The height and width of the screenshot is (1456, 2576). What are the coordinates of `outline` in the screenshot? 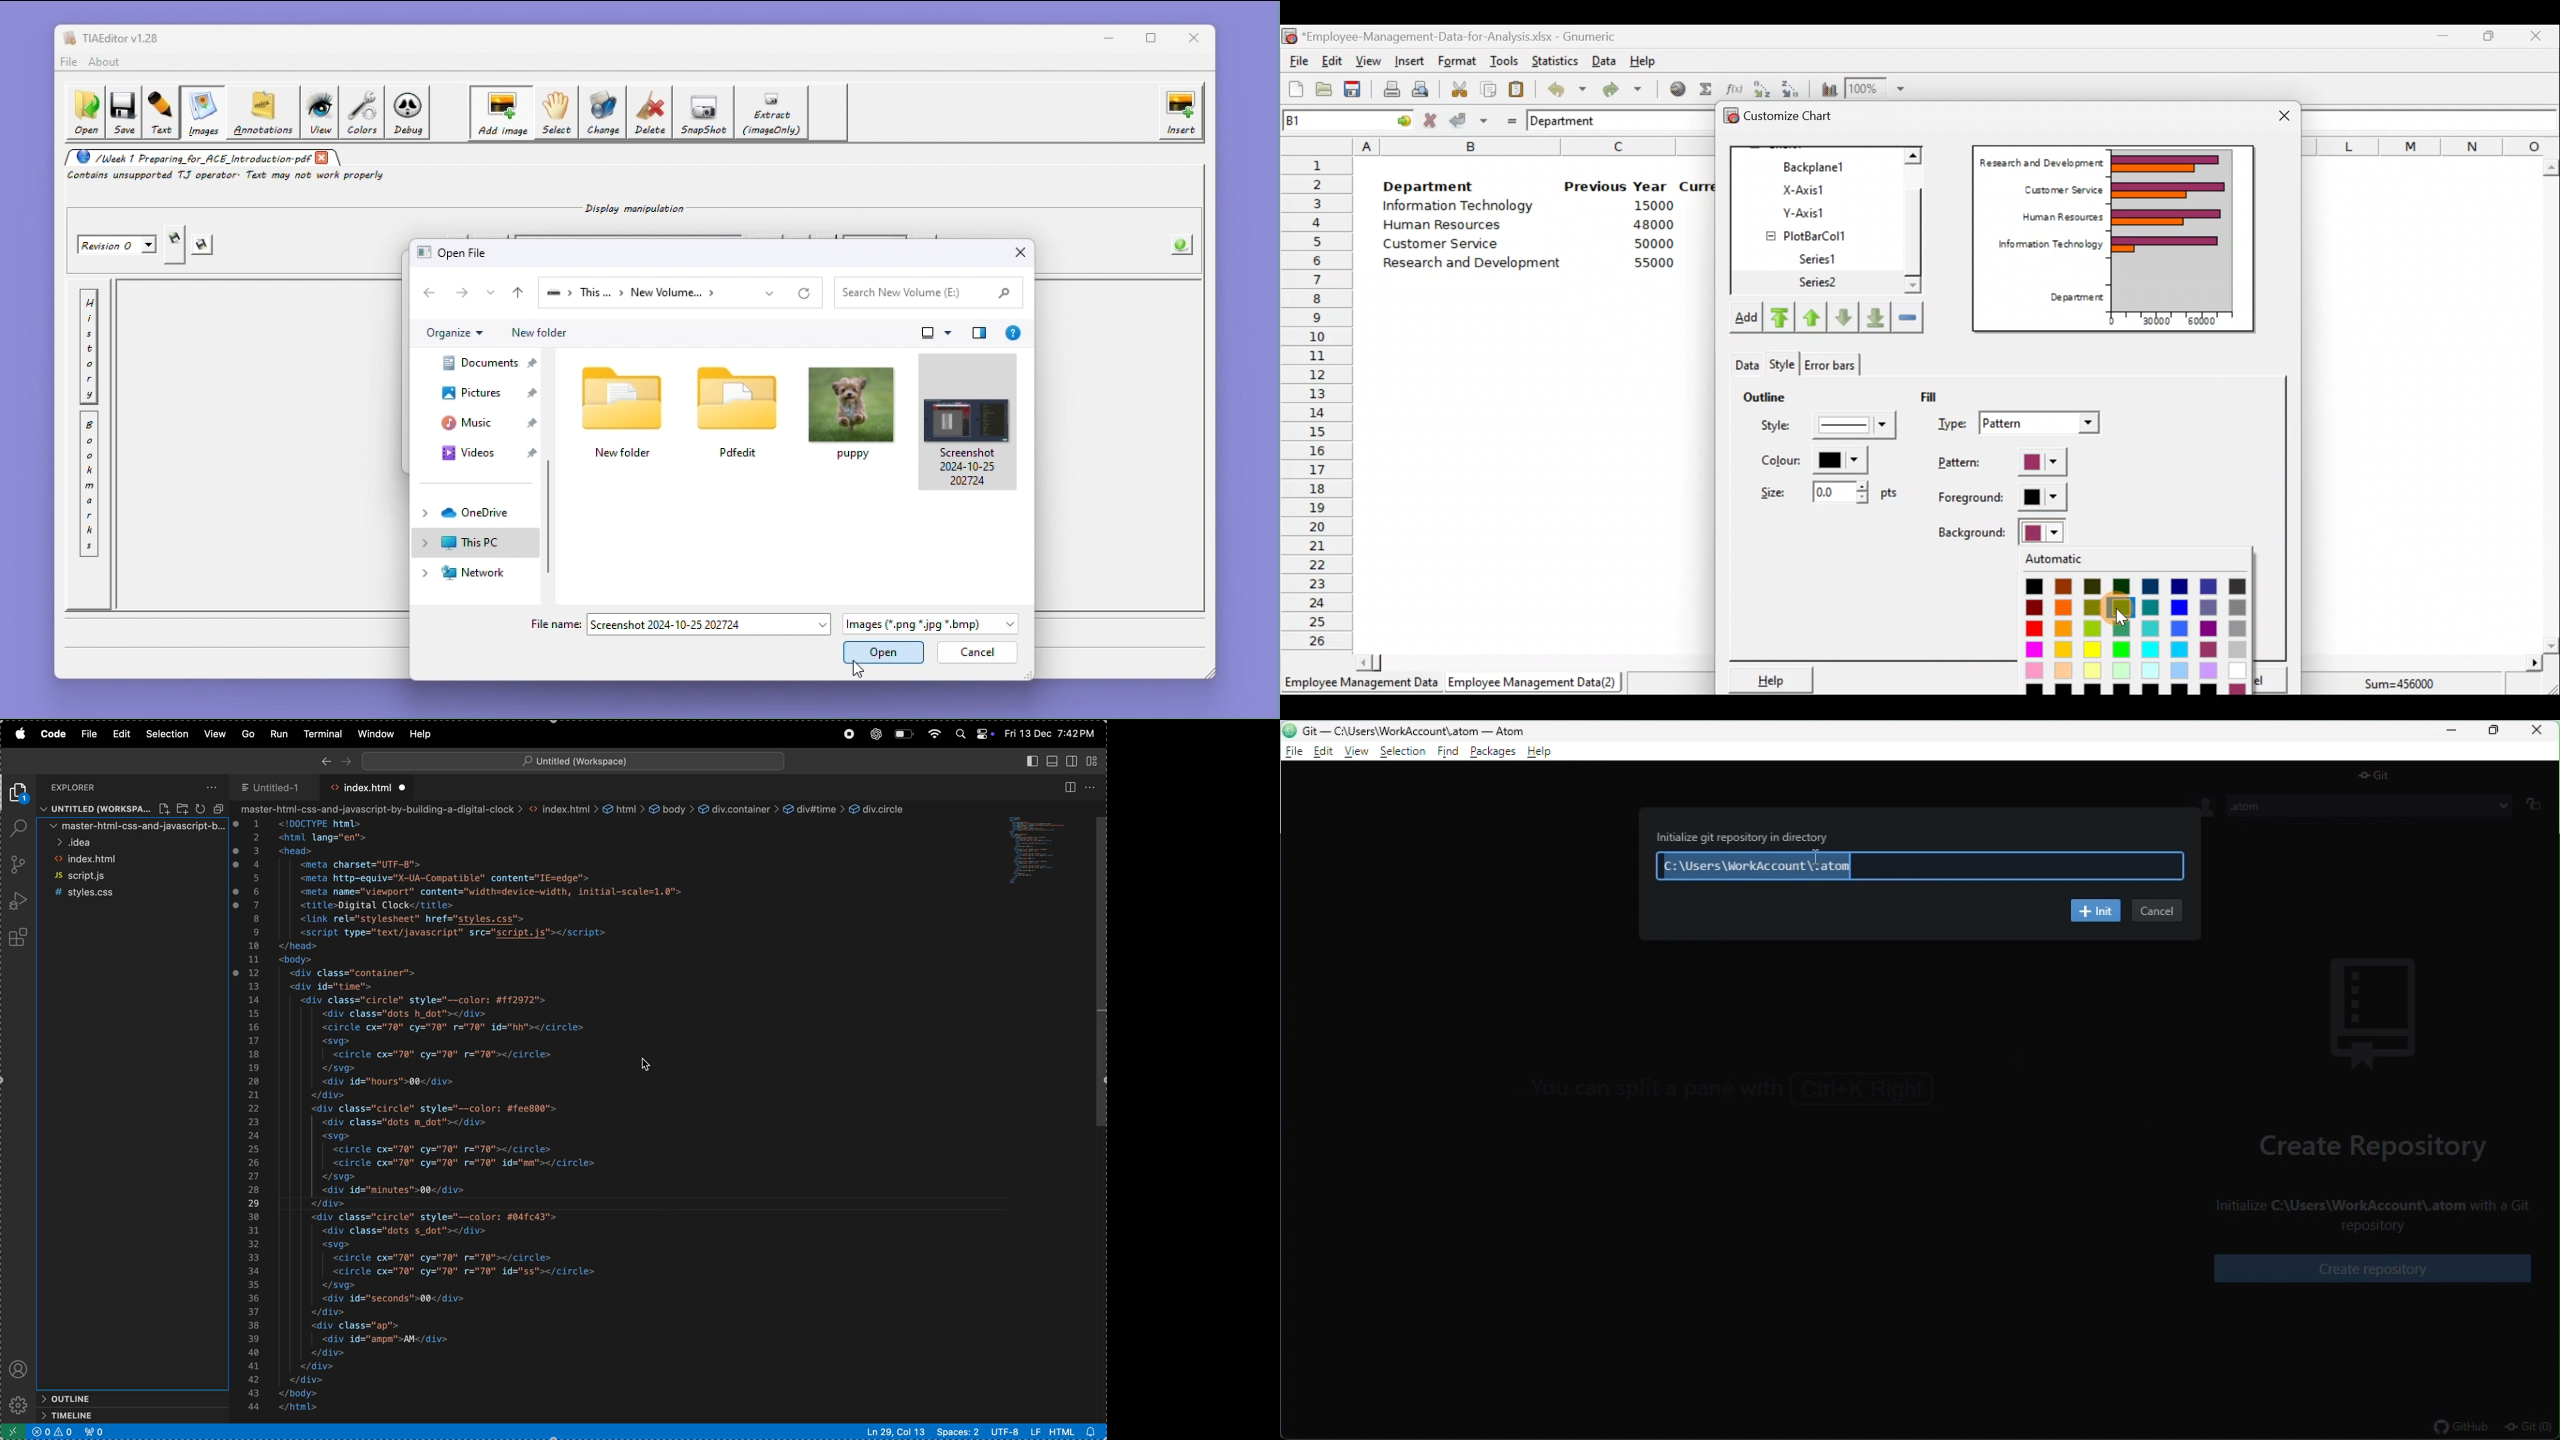 It's located at (113, 1398).